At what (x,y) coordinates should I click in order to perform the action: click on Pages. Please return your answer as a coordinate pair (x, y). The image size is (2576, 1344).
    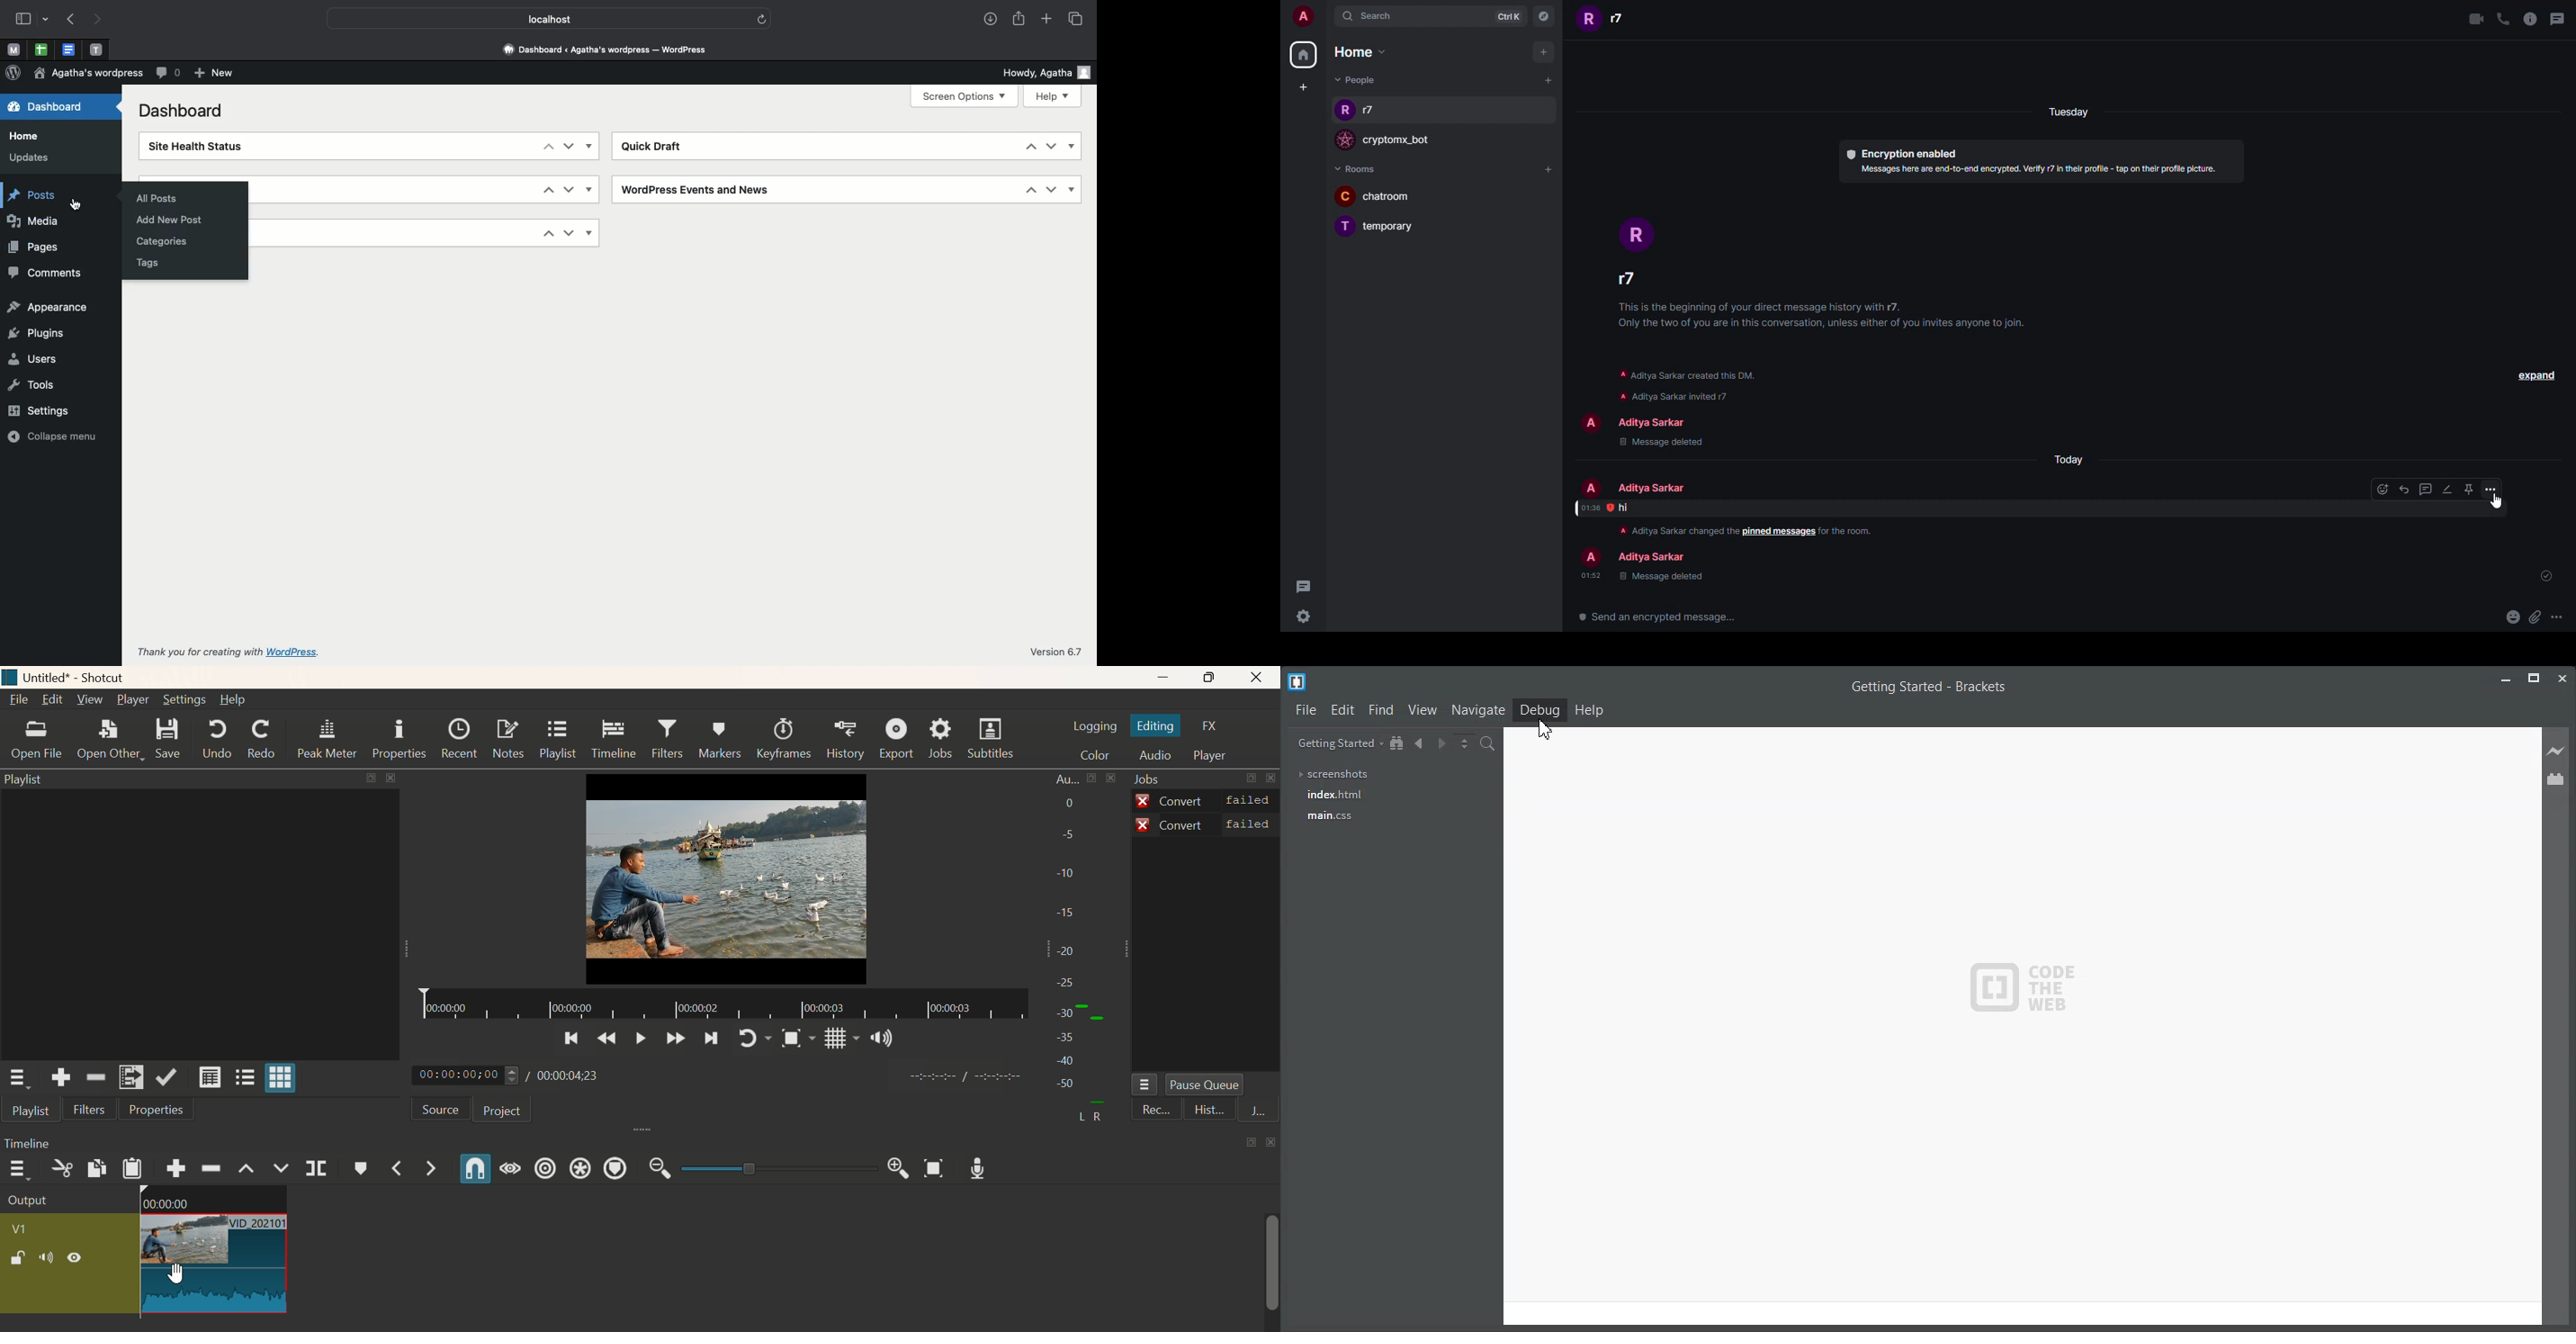
    Looking at the image, I should click on (41, 248).